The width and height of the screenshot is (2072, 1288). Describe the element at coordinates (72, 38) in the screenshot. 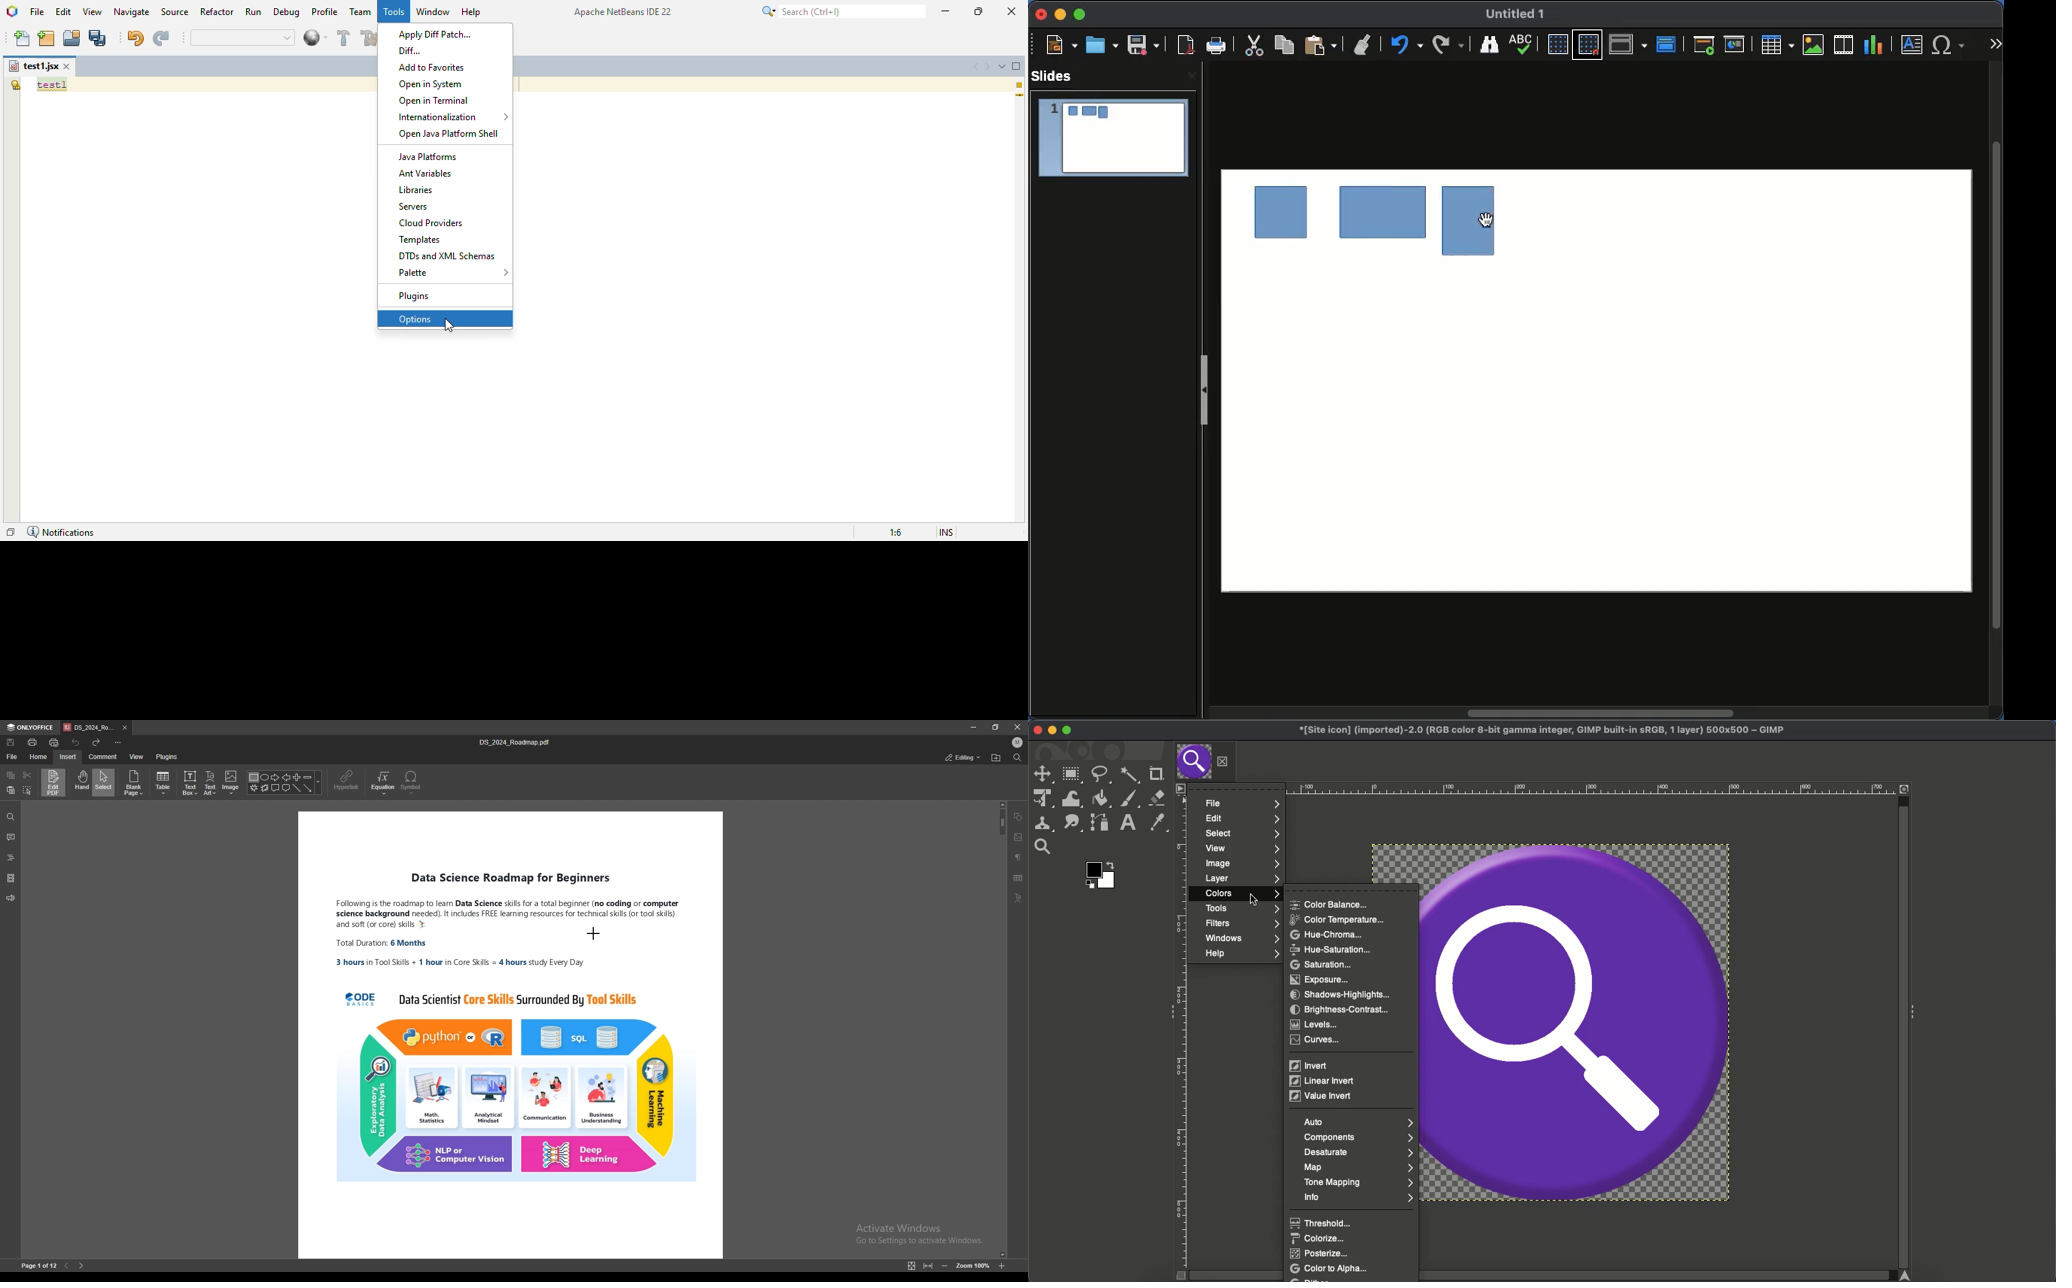

I see `open project` at that location.